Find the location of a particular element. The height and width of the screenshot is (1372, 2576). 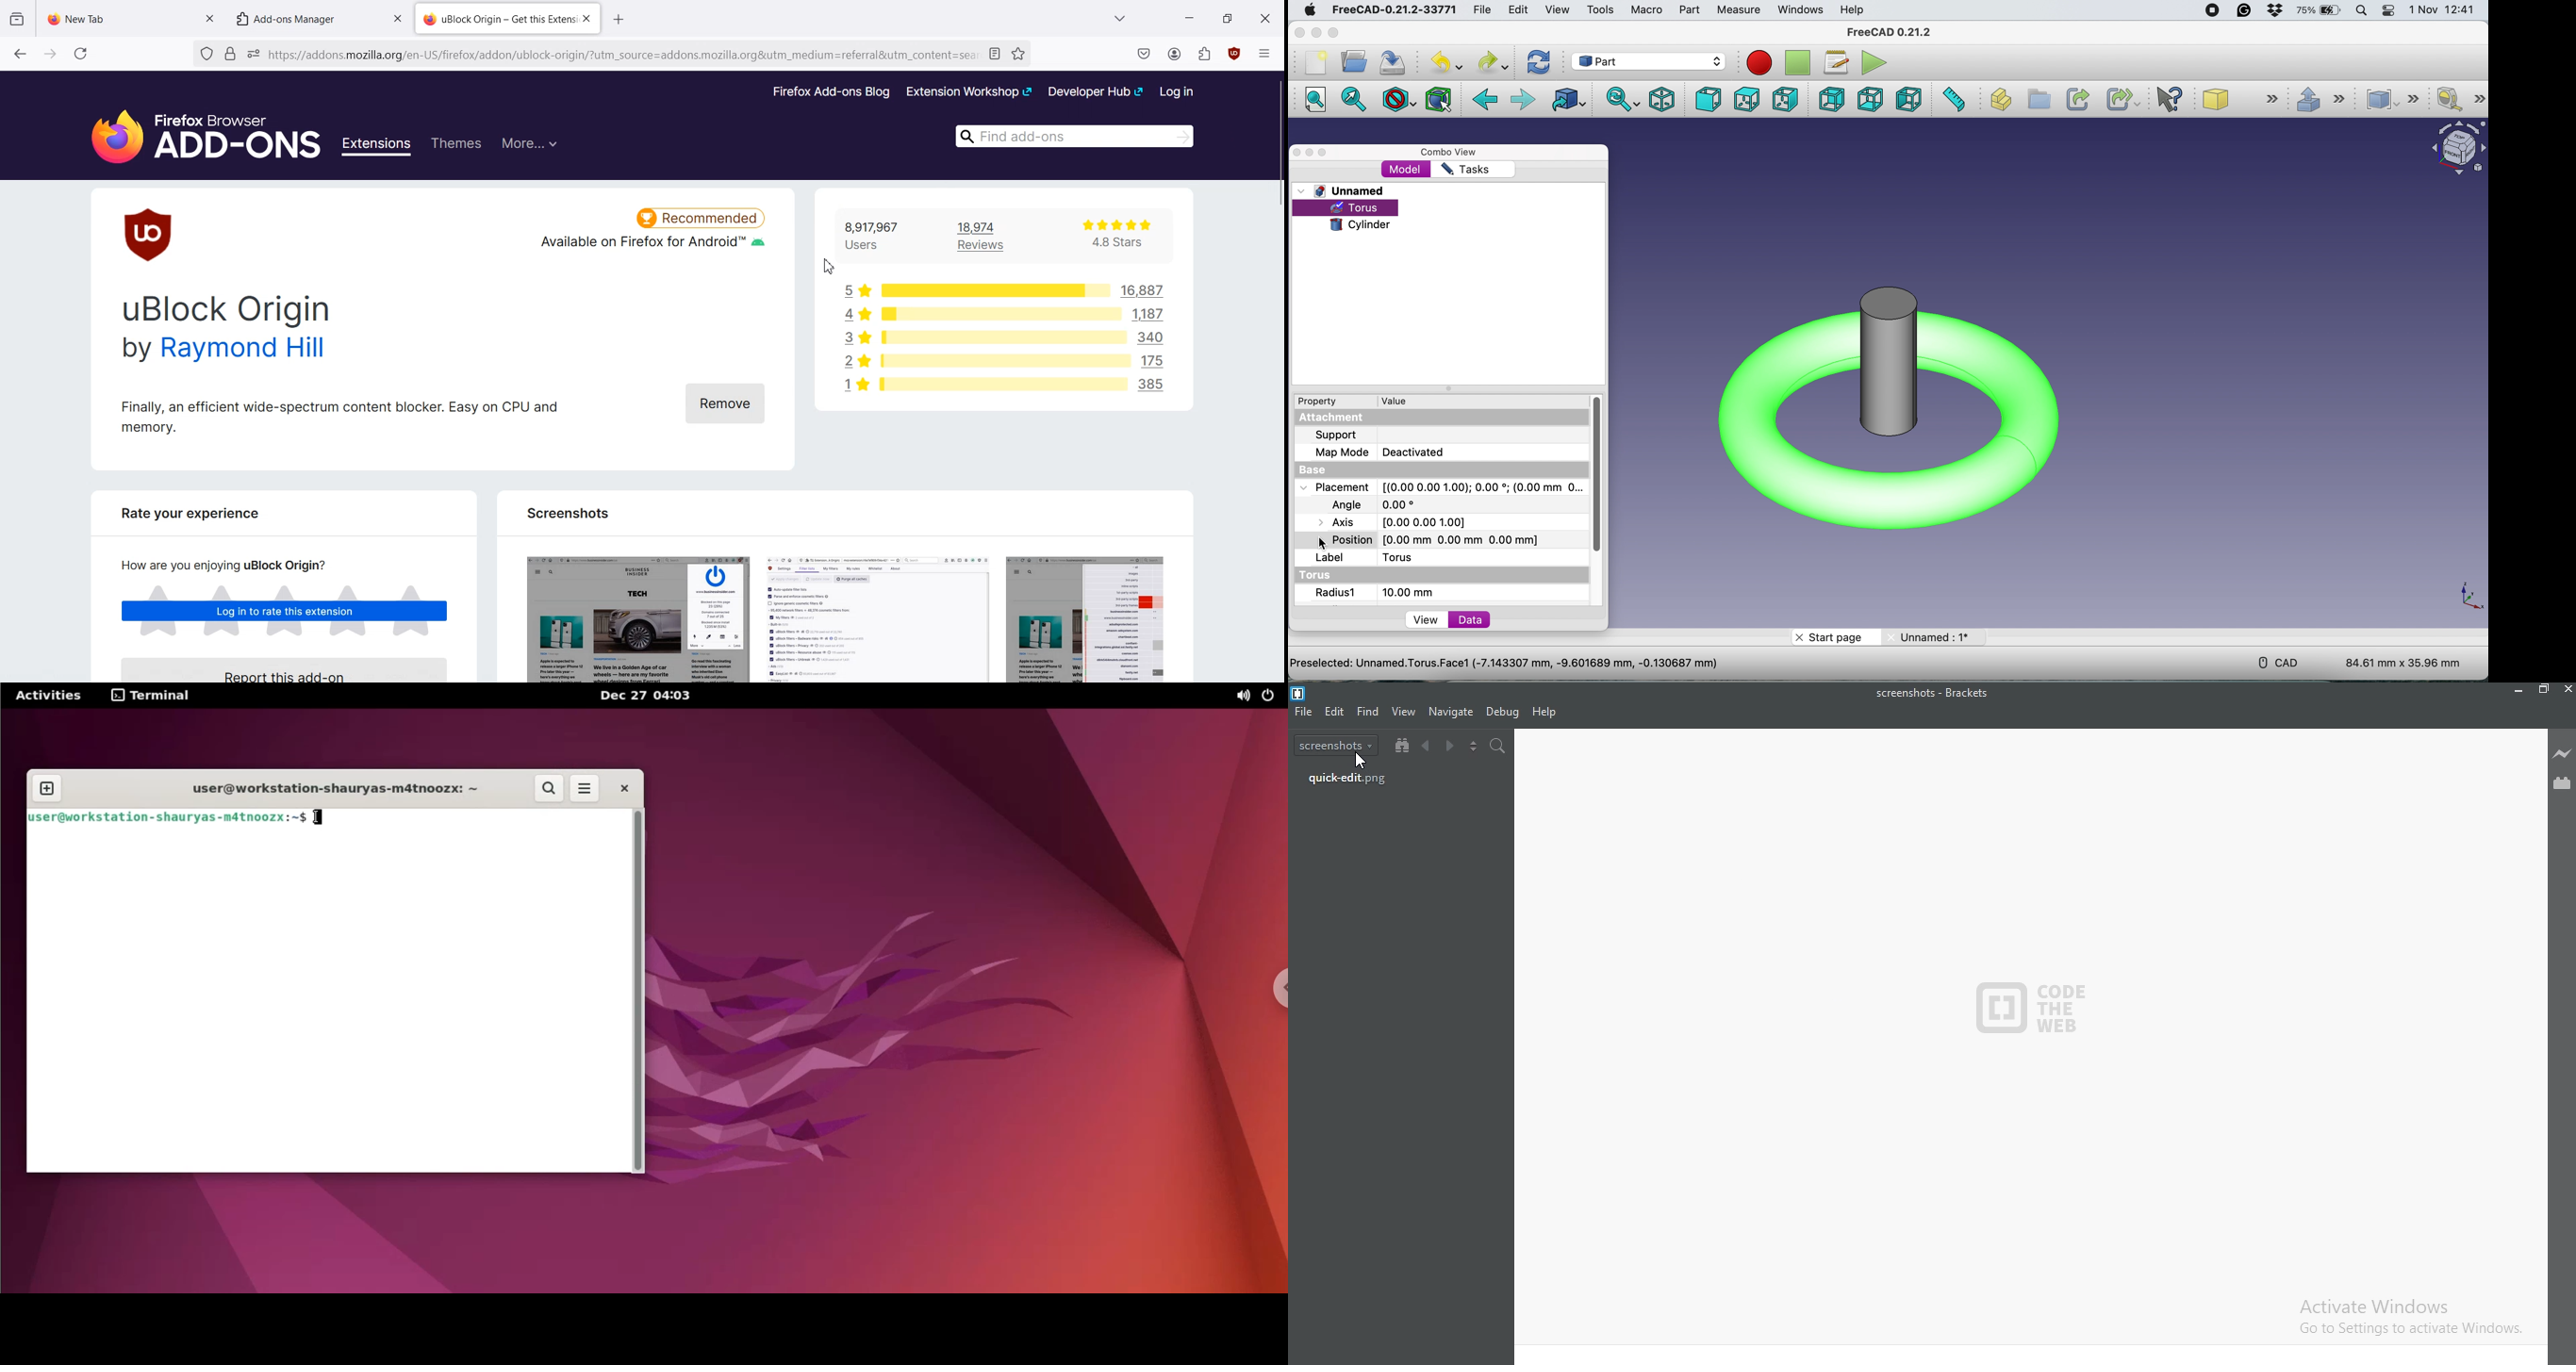

macros is located at coordinates (1834, 61).